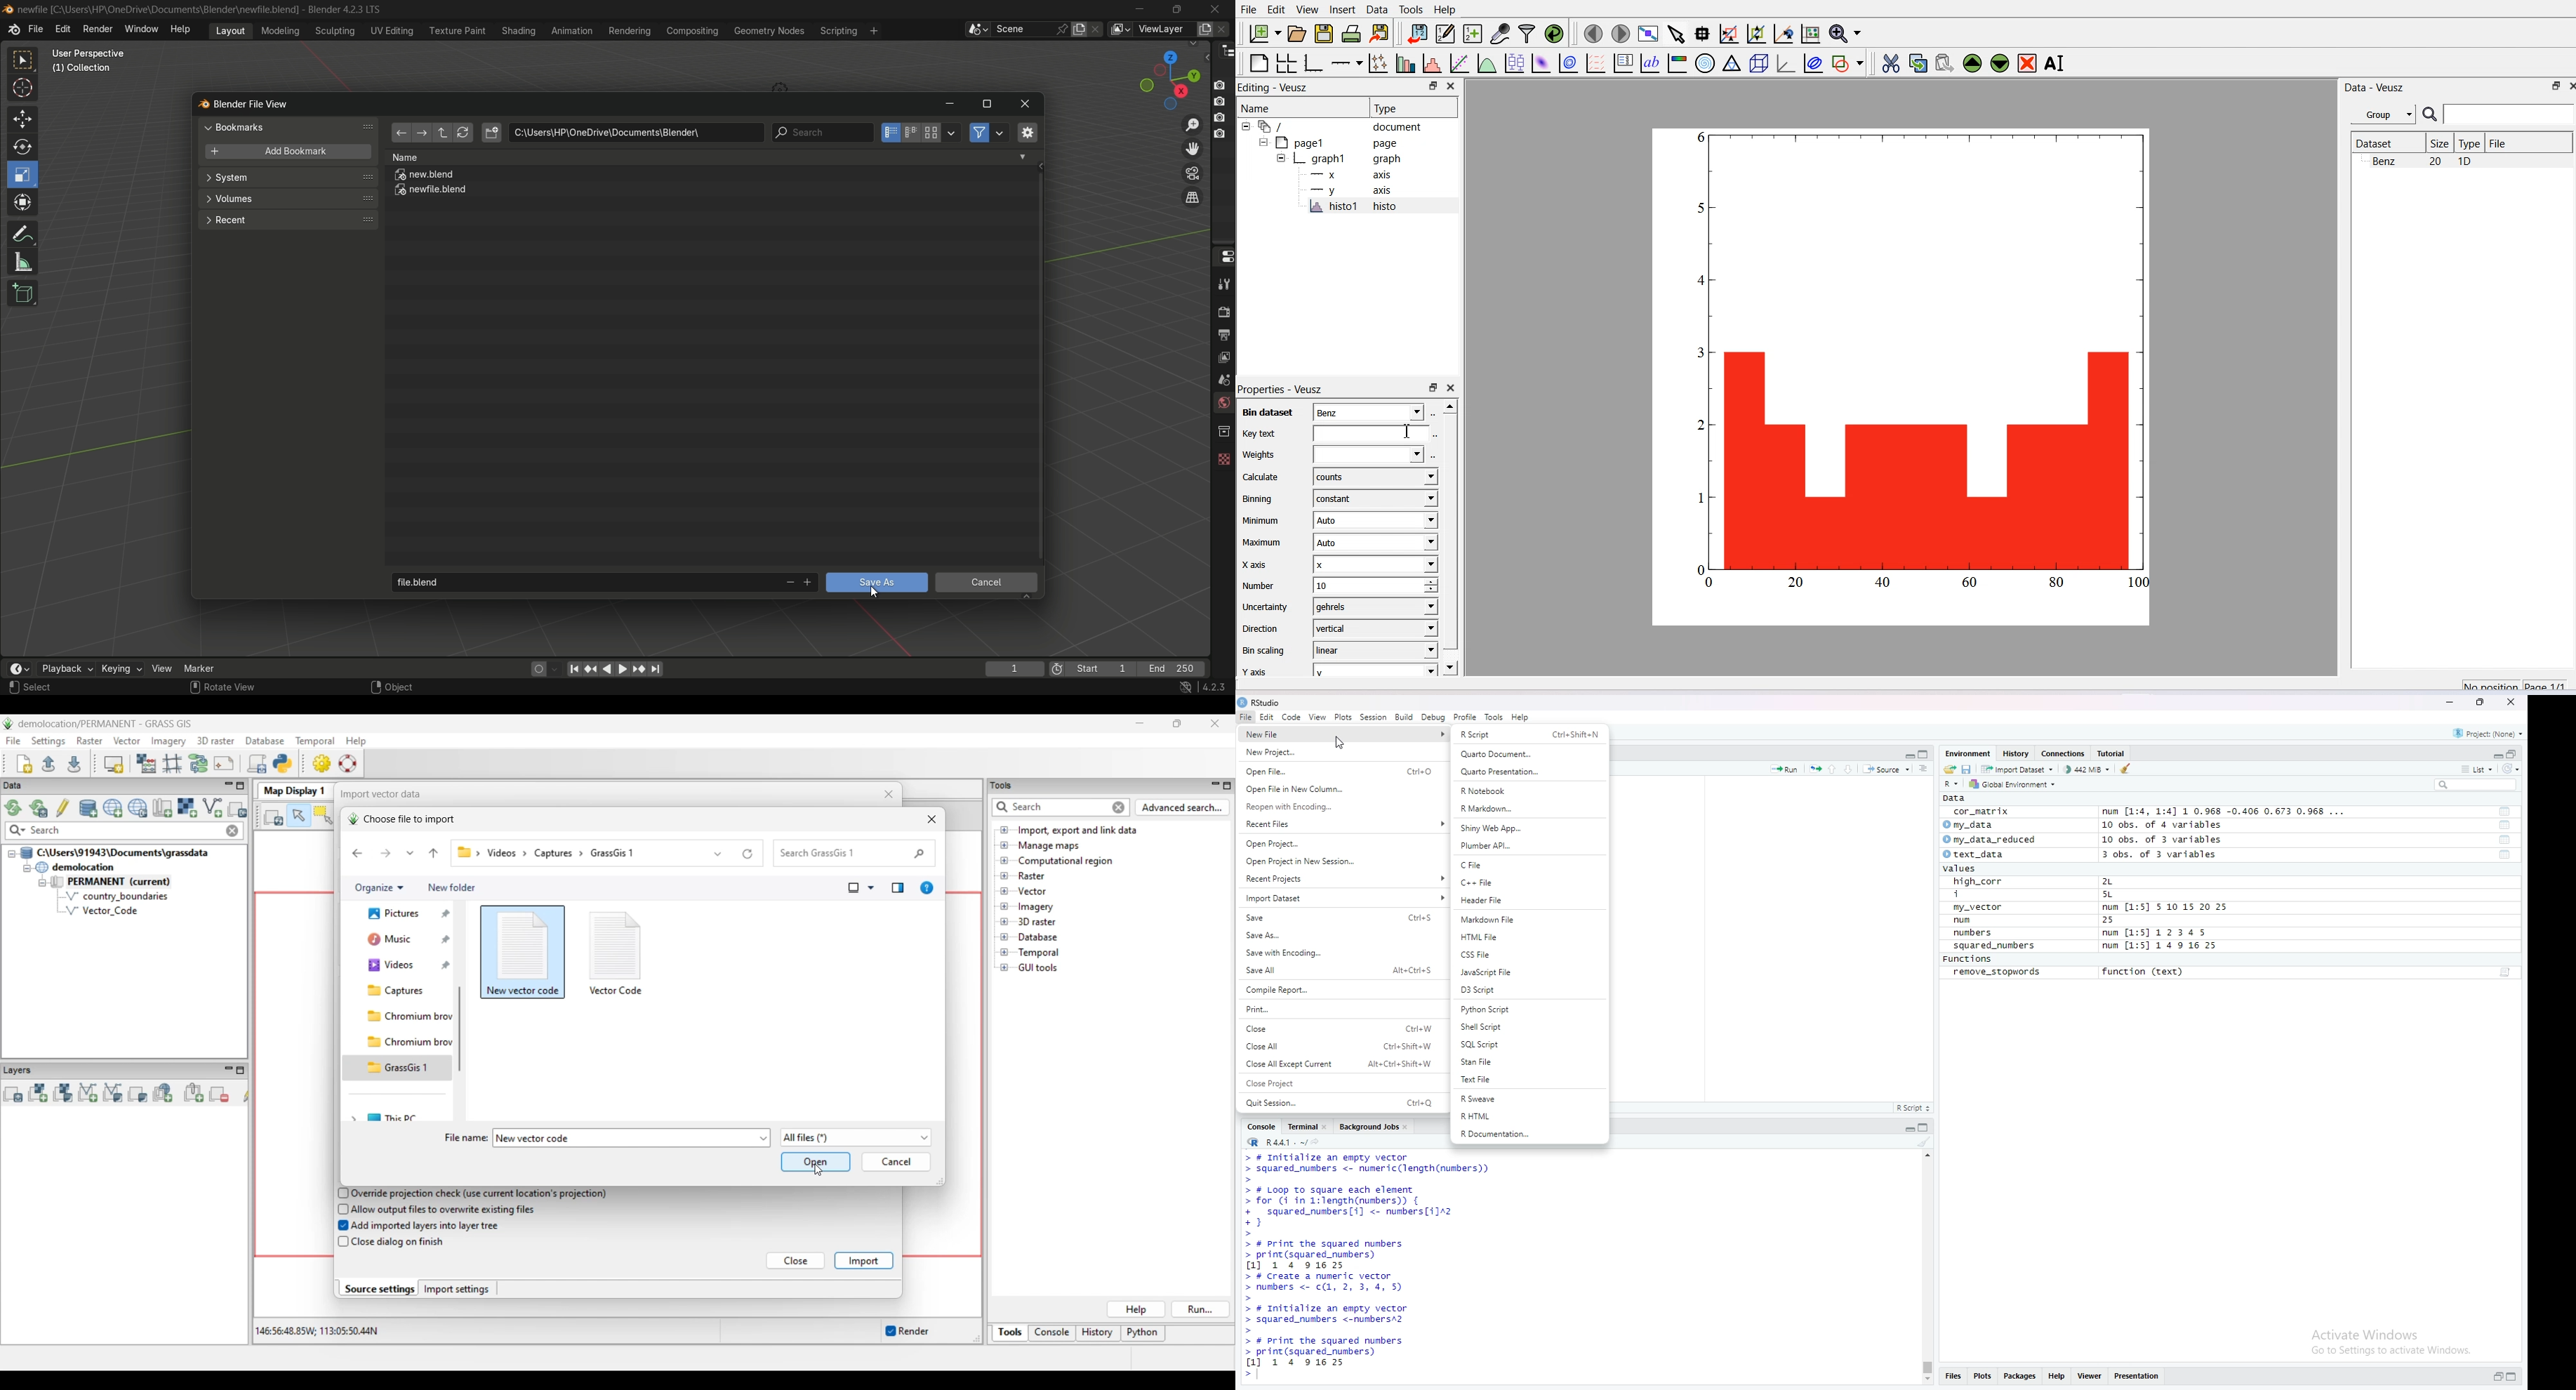  Describe the element at coordinates (1528, 845) in the screenshot. I see `Plumber API...` at that location.